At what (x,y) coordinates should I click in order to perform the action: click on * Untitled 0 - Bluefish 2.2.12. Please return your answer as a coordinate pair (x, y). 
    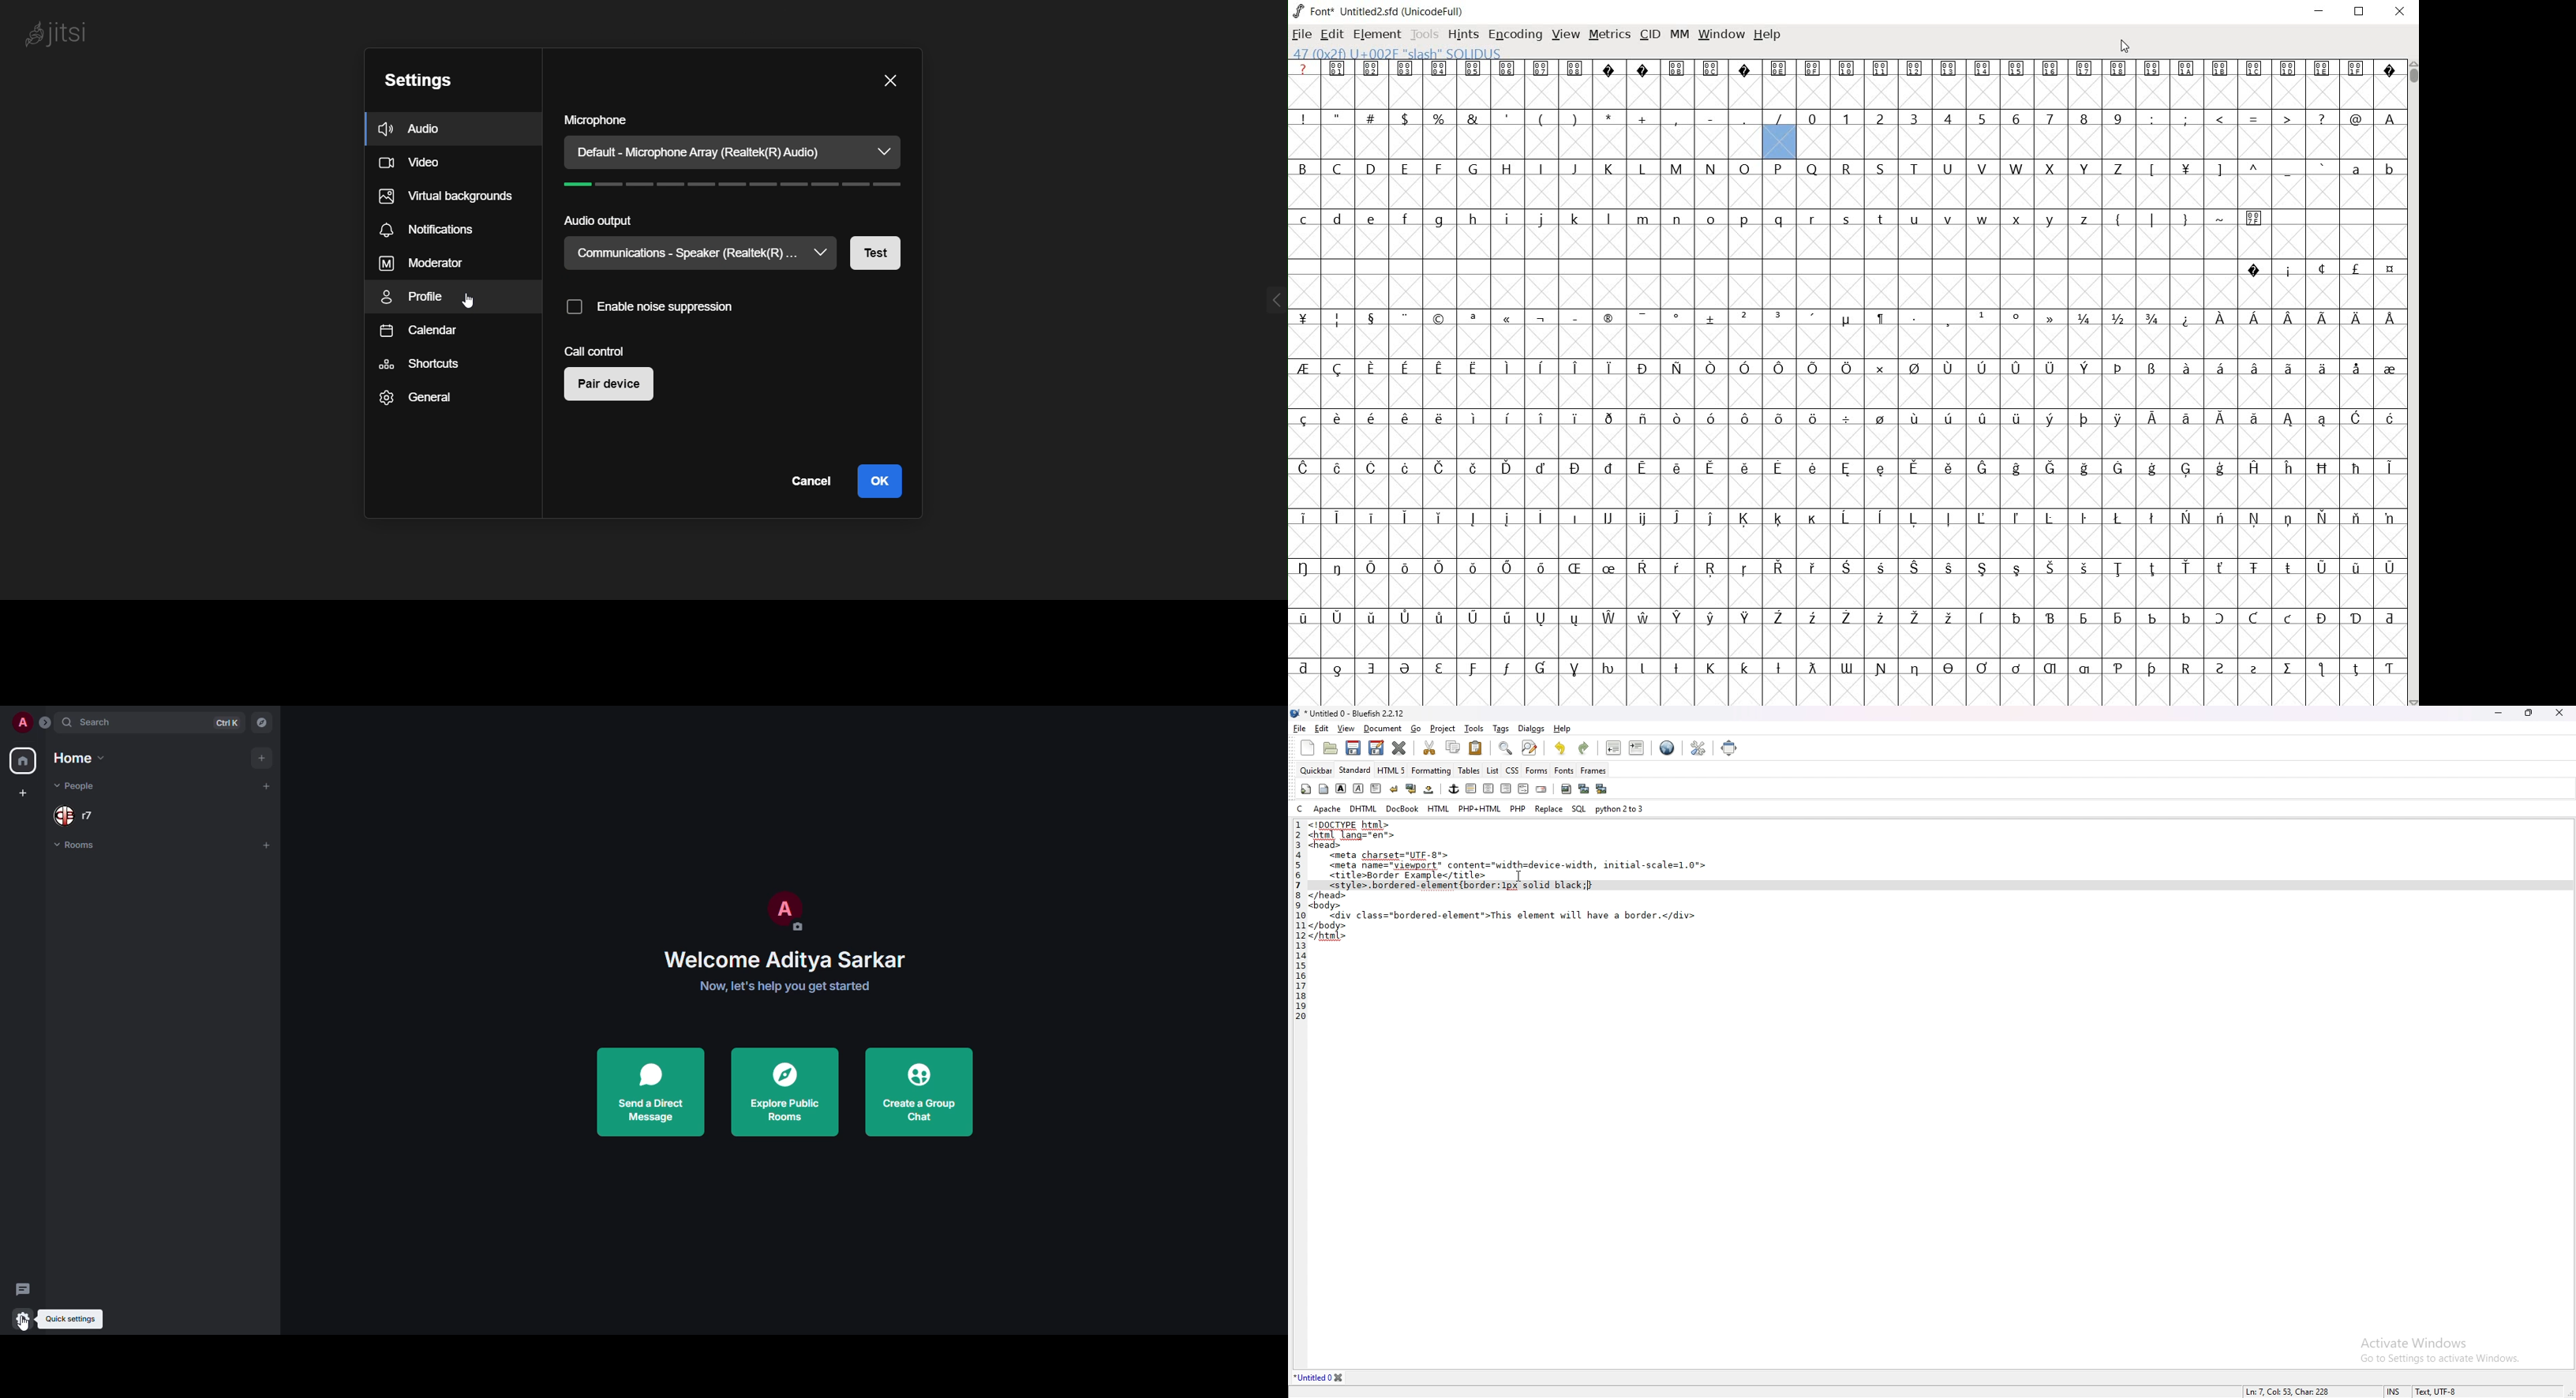
    Looking at the image, I should click on (1355, 714).